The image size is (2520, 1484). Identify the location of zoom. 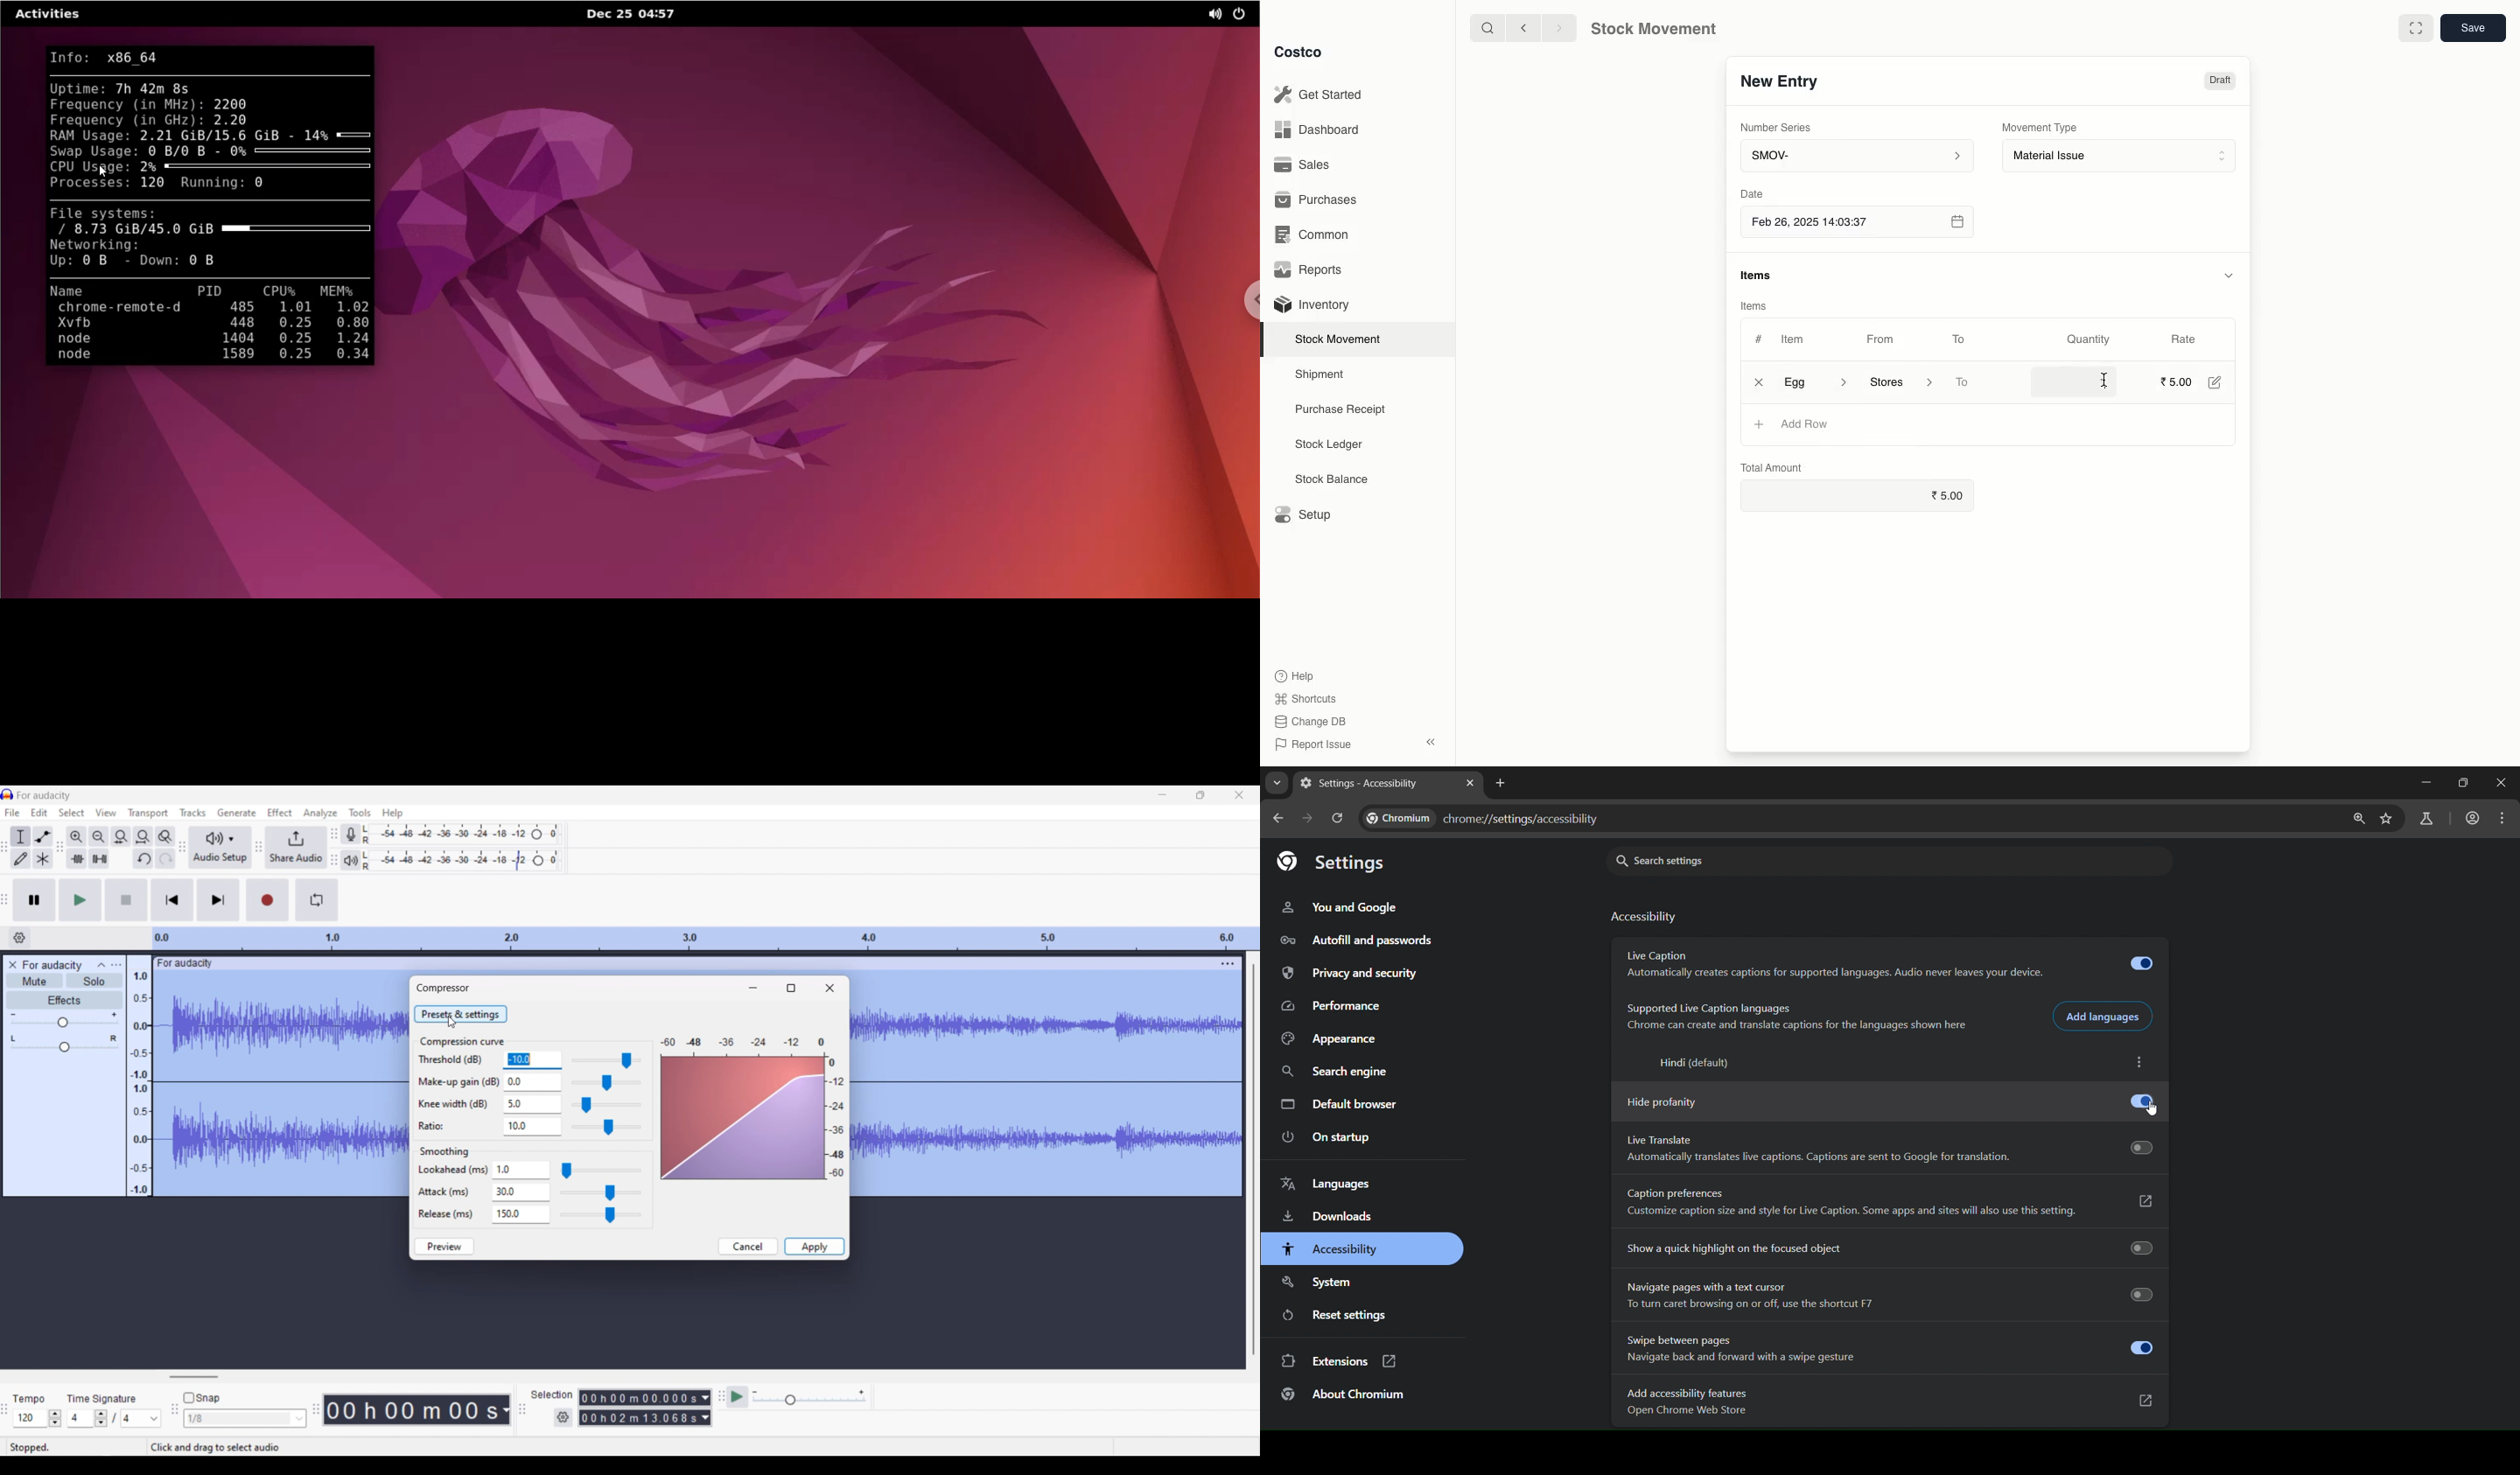
(2360, 820).